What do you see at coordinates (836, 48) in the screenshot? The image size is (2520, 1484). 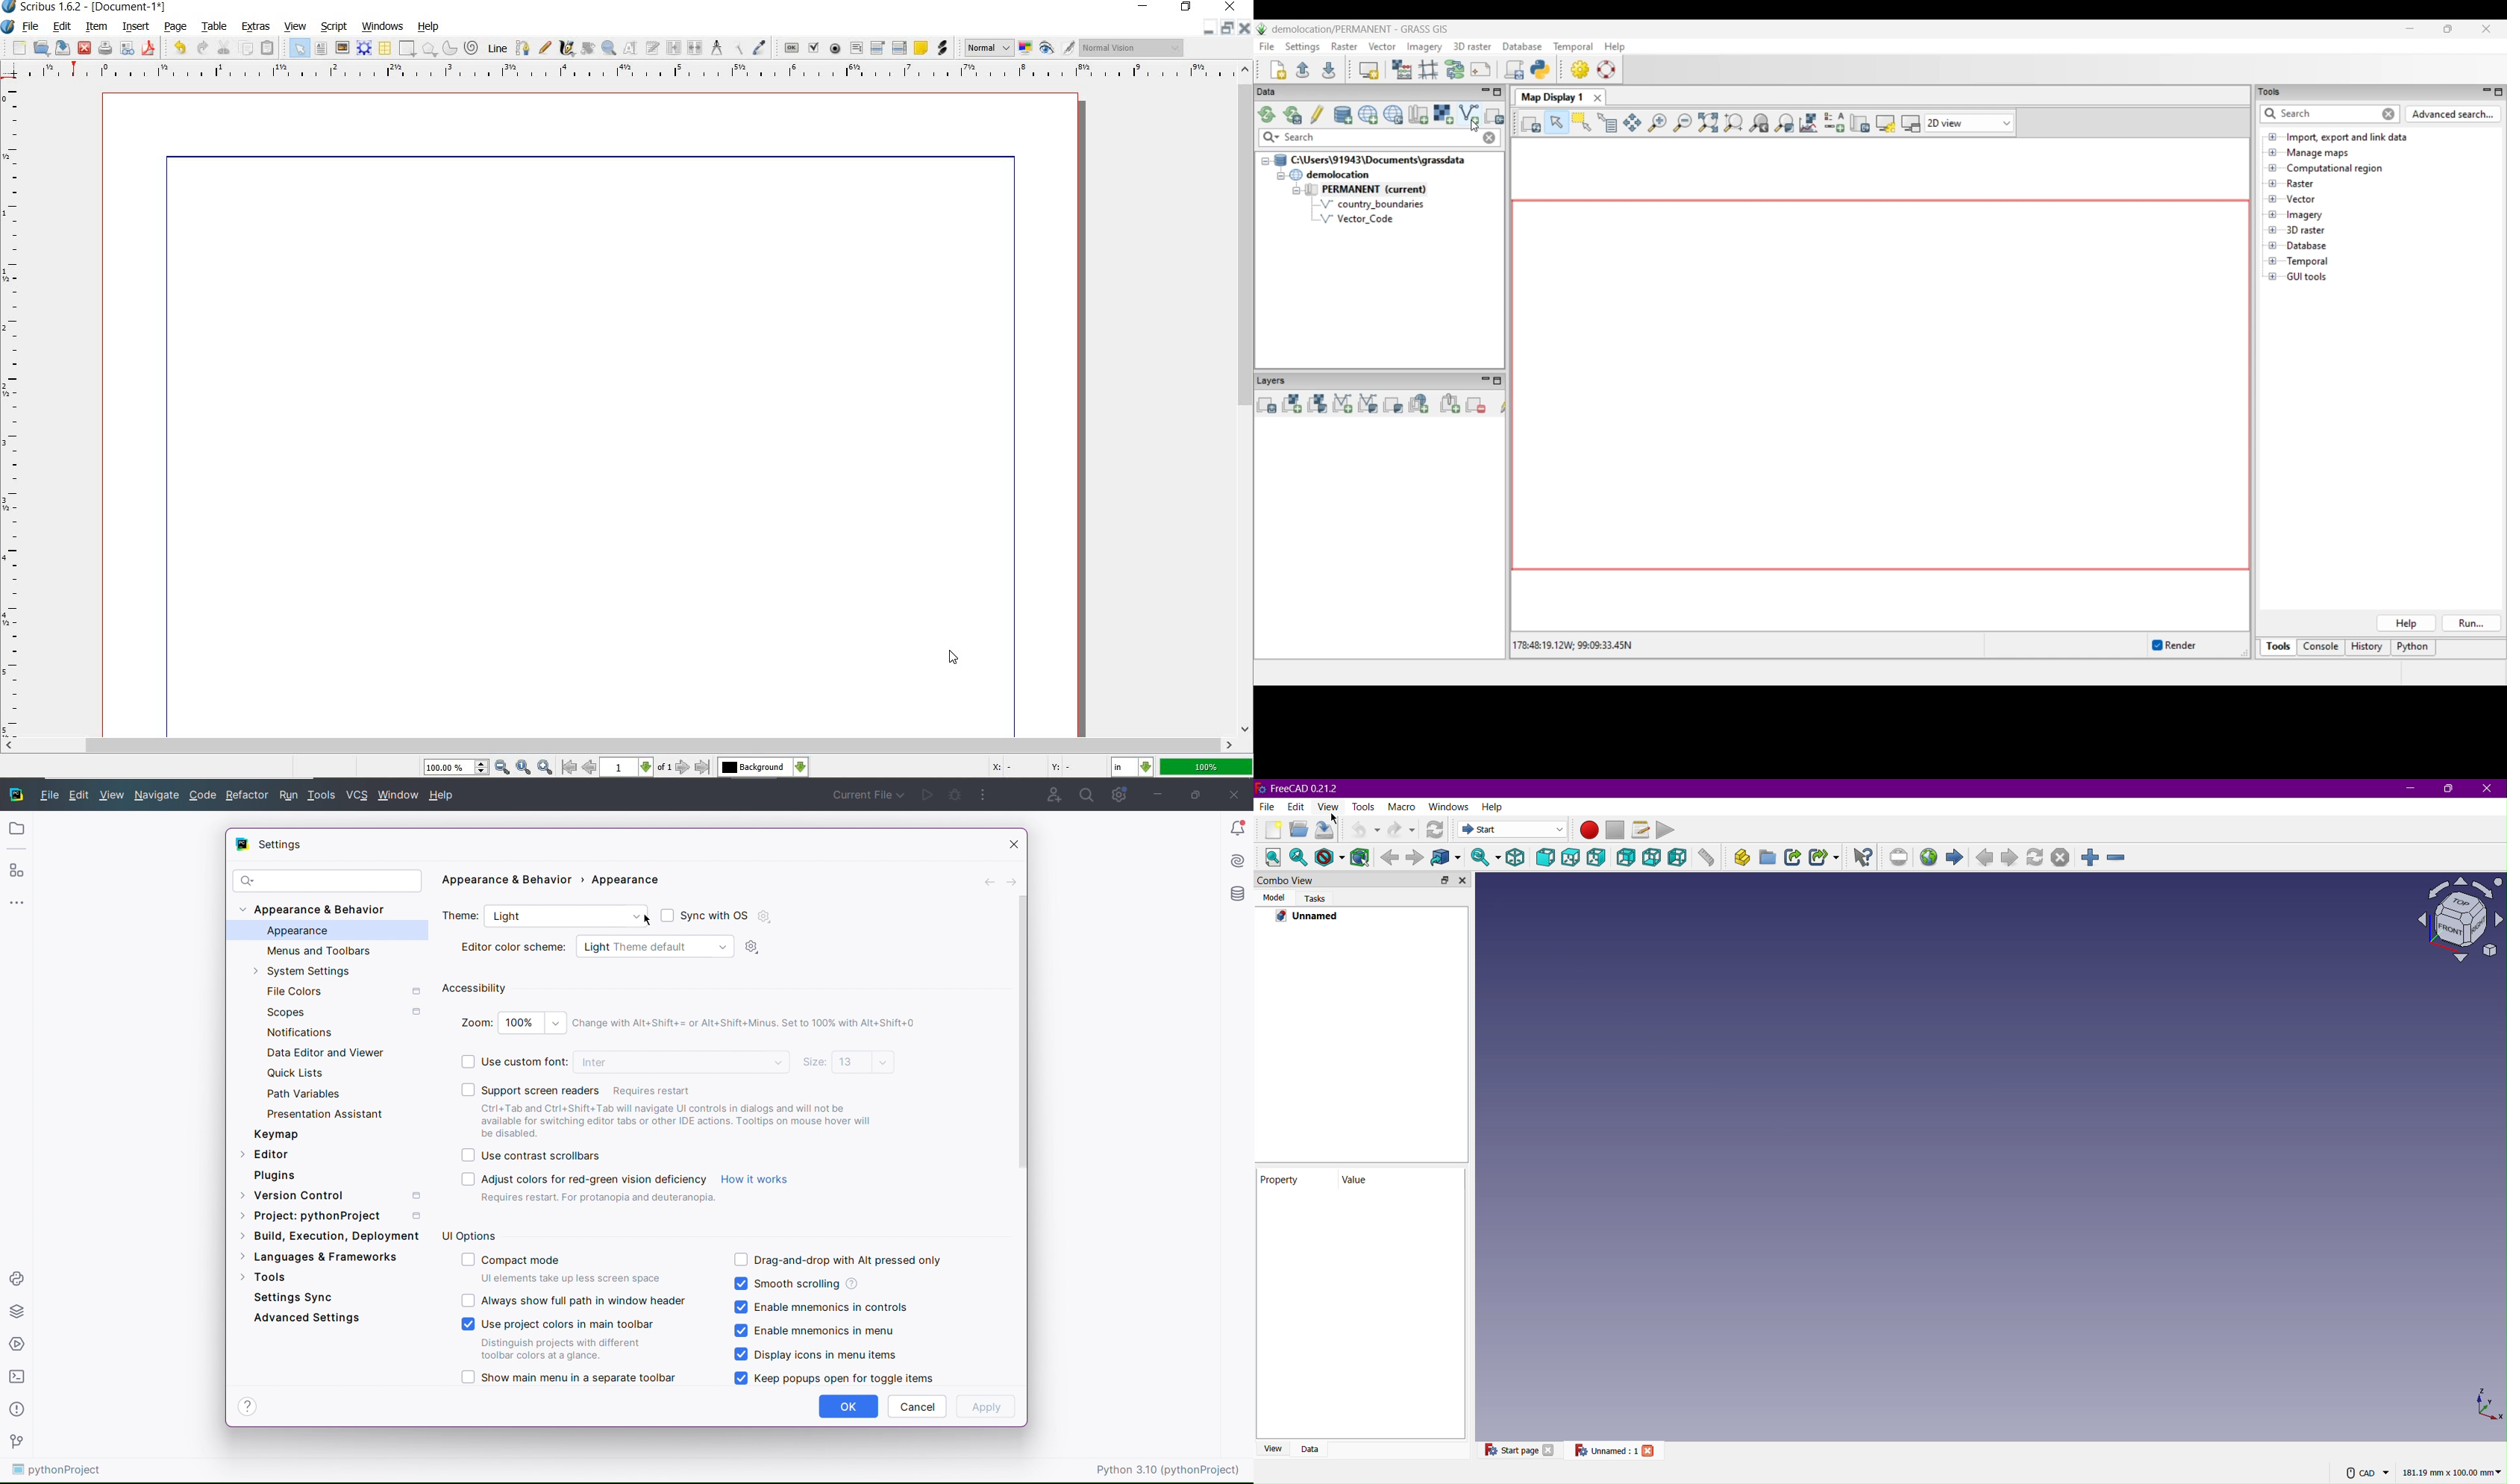 I see `pdf radio button` at bounding box center [836, 48].